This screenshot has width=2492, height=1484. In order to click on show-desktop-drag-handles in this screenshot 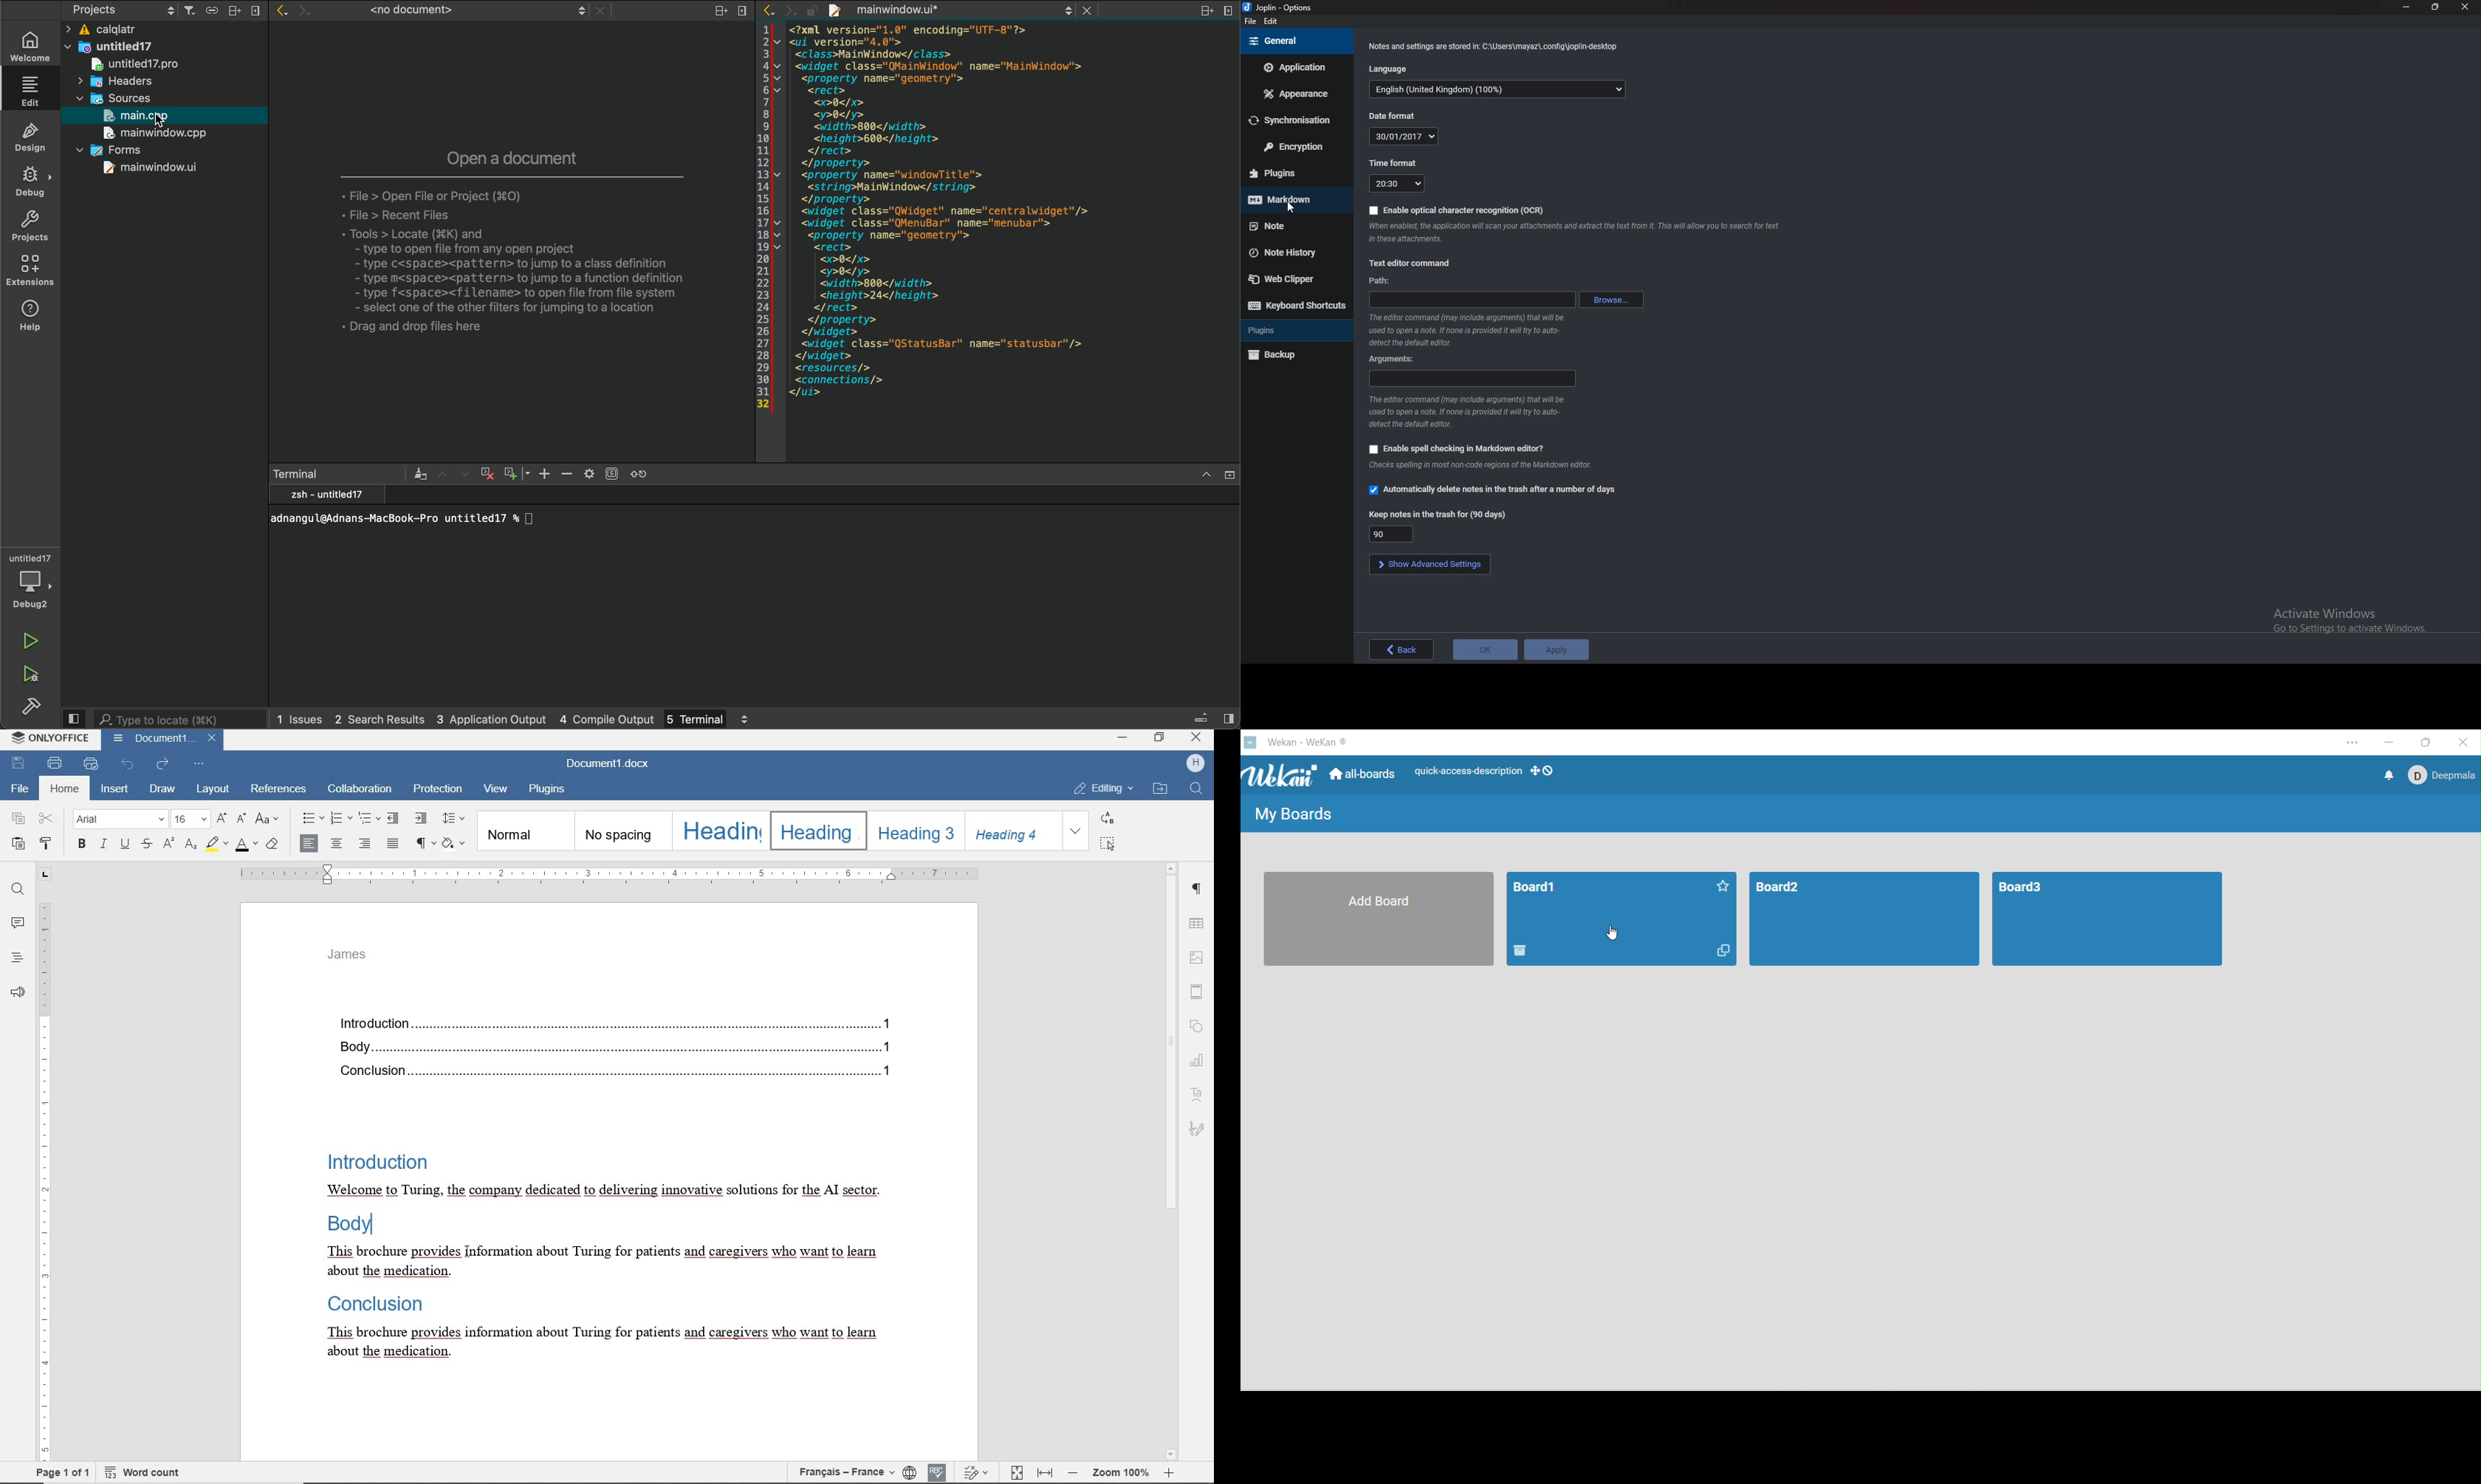, I will do `click(1542, 772)`.